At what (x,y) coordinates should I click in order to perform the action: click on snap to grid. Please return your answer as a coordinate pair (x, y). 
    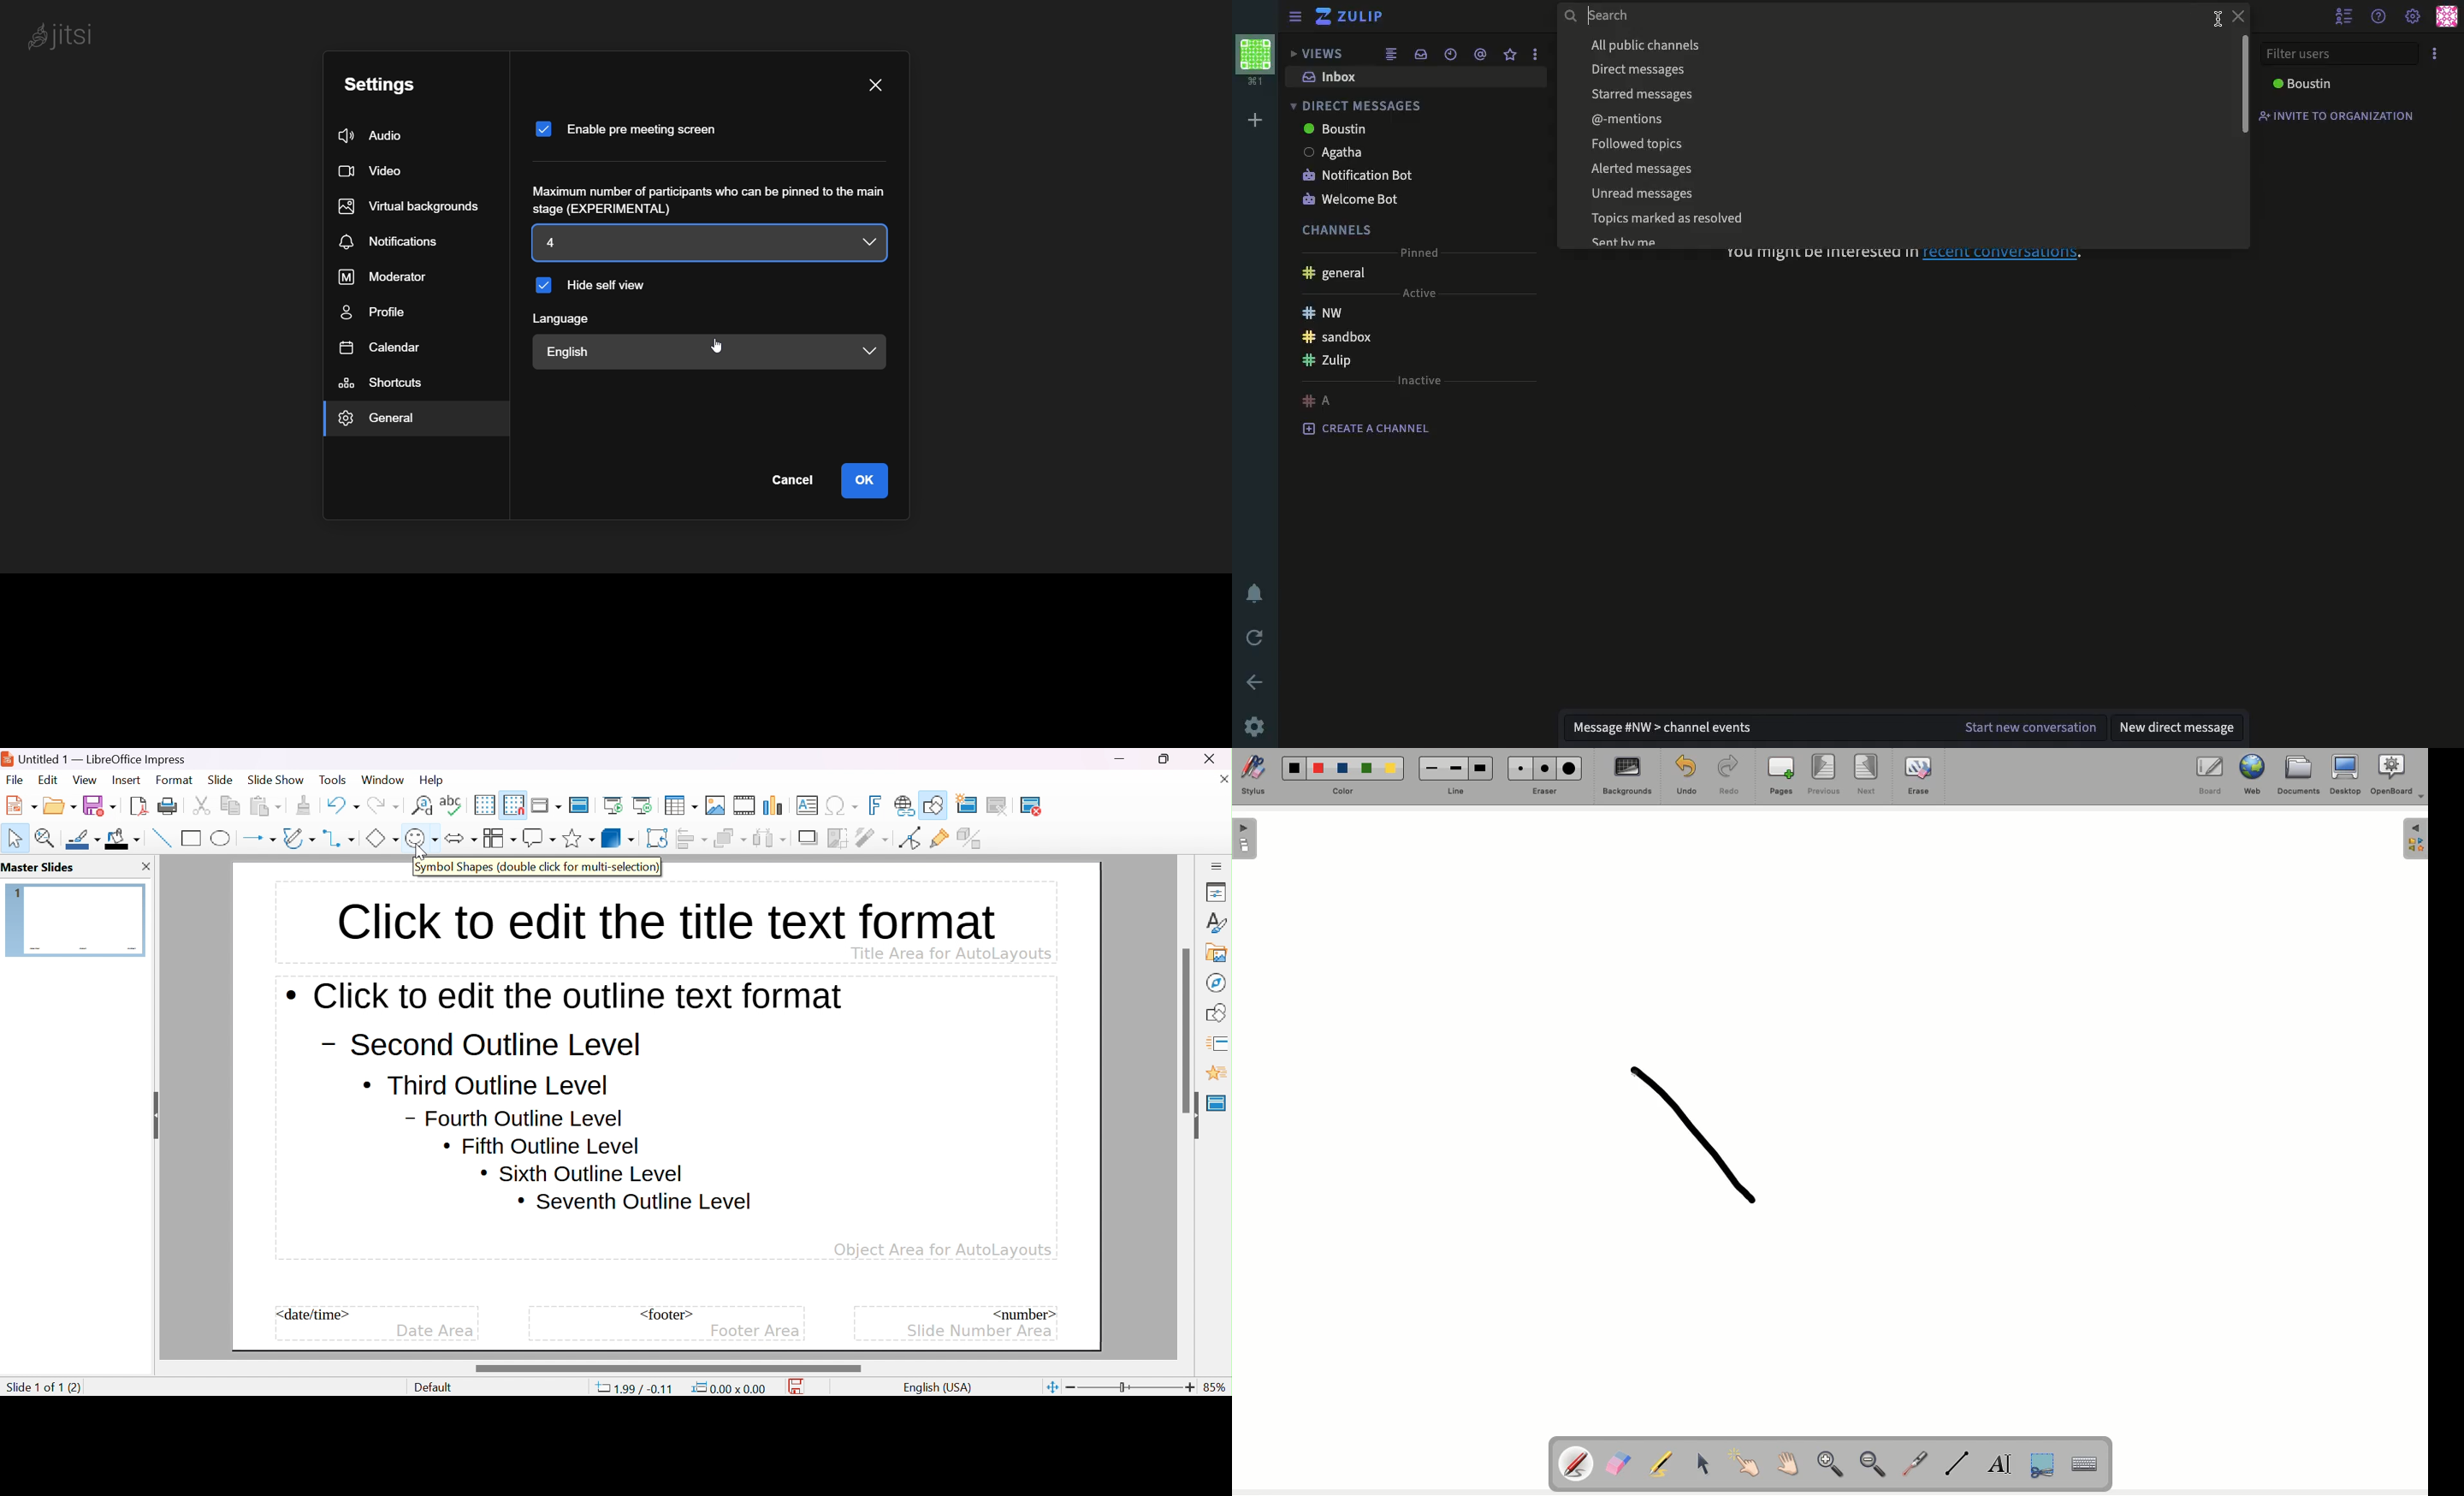
    Looking at the image, I should click on (514, 803).